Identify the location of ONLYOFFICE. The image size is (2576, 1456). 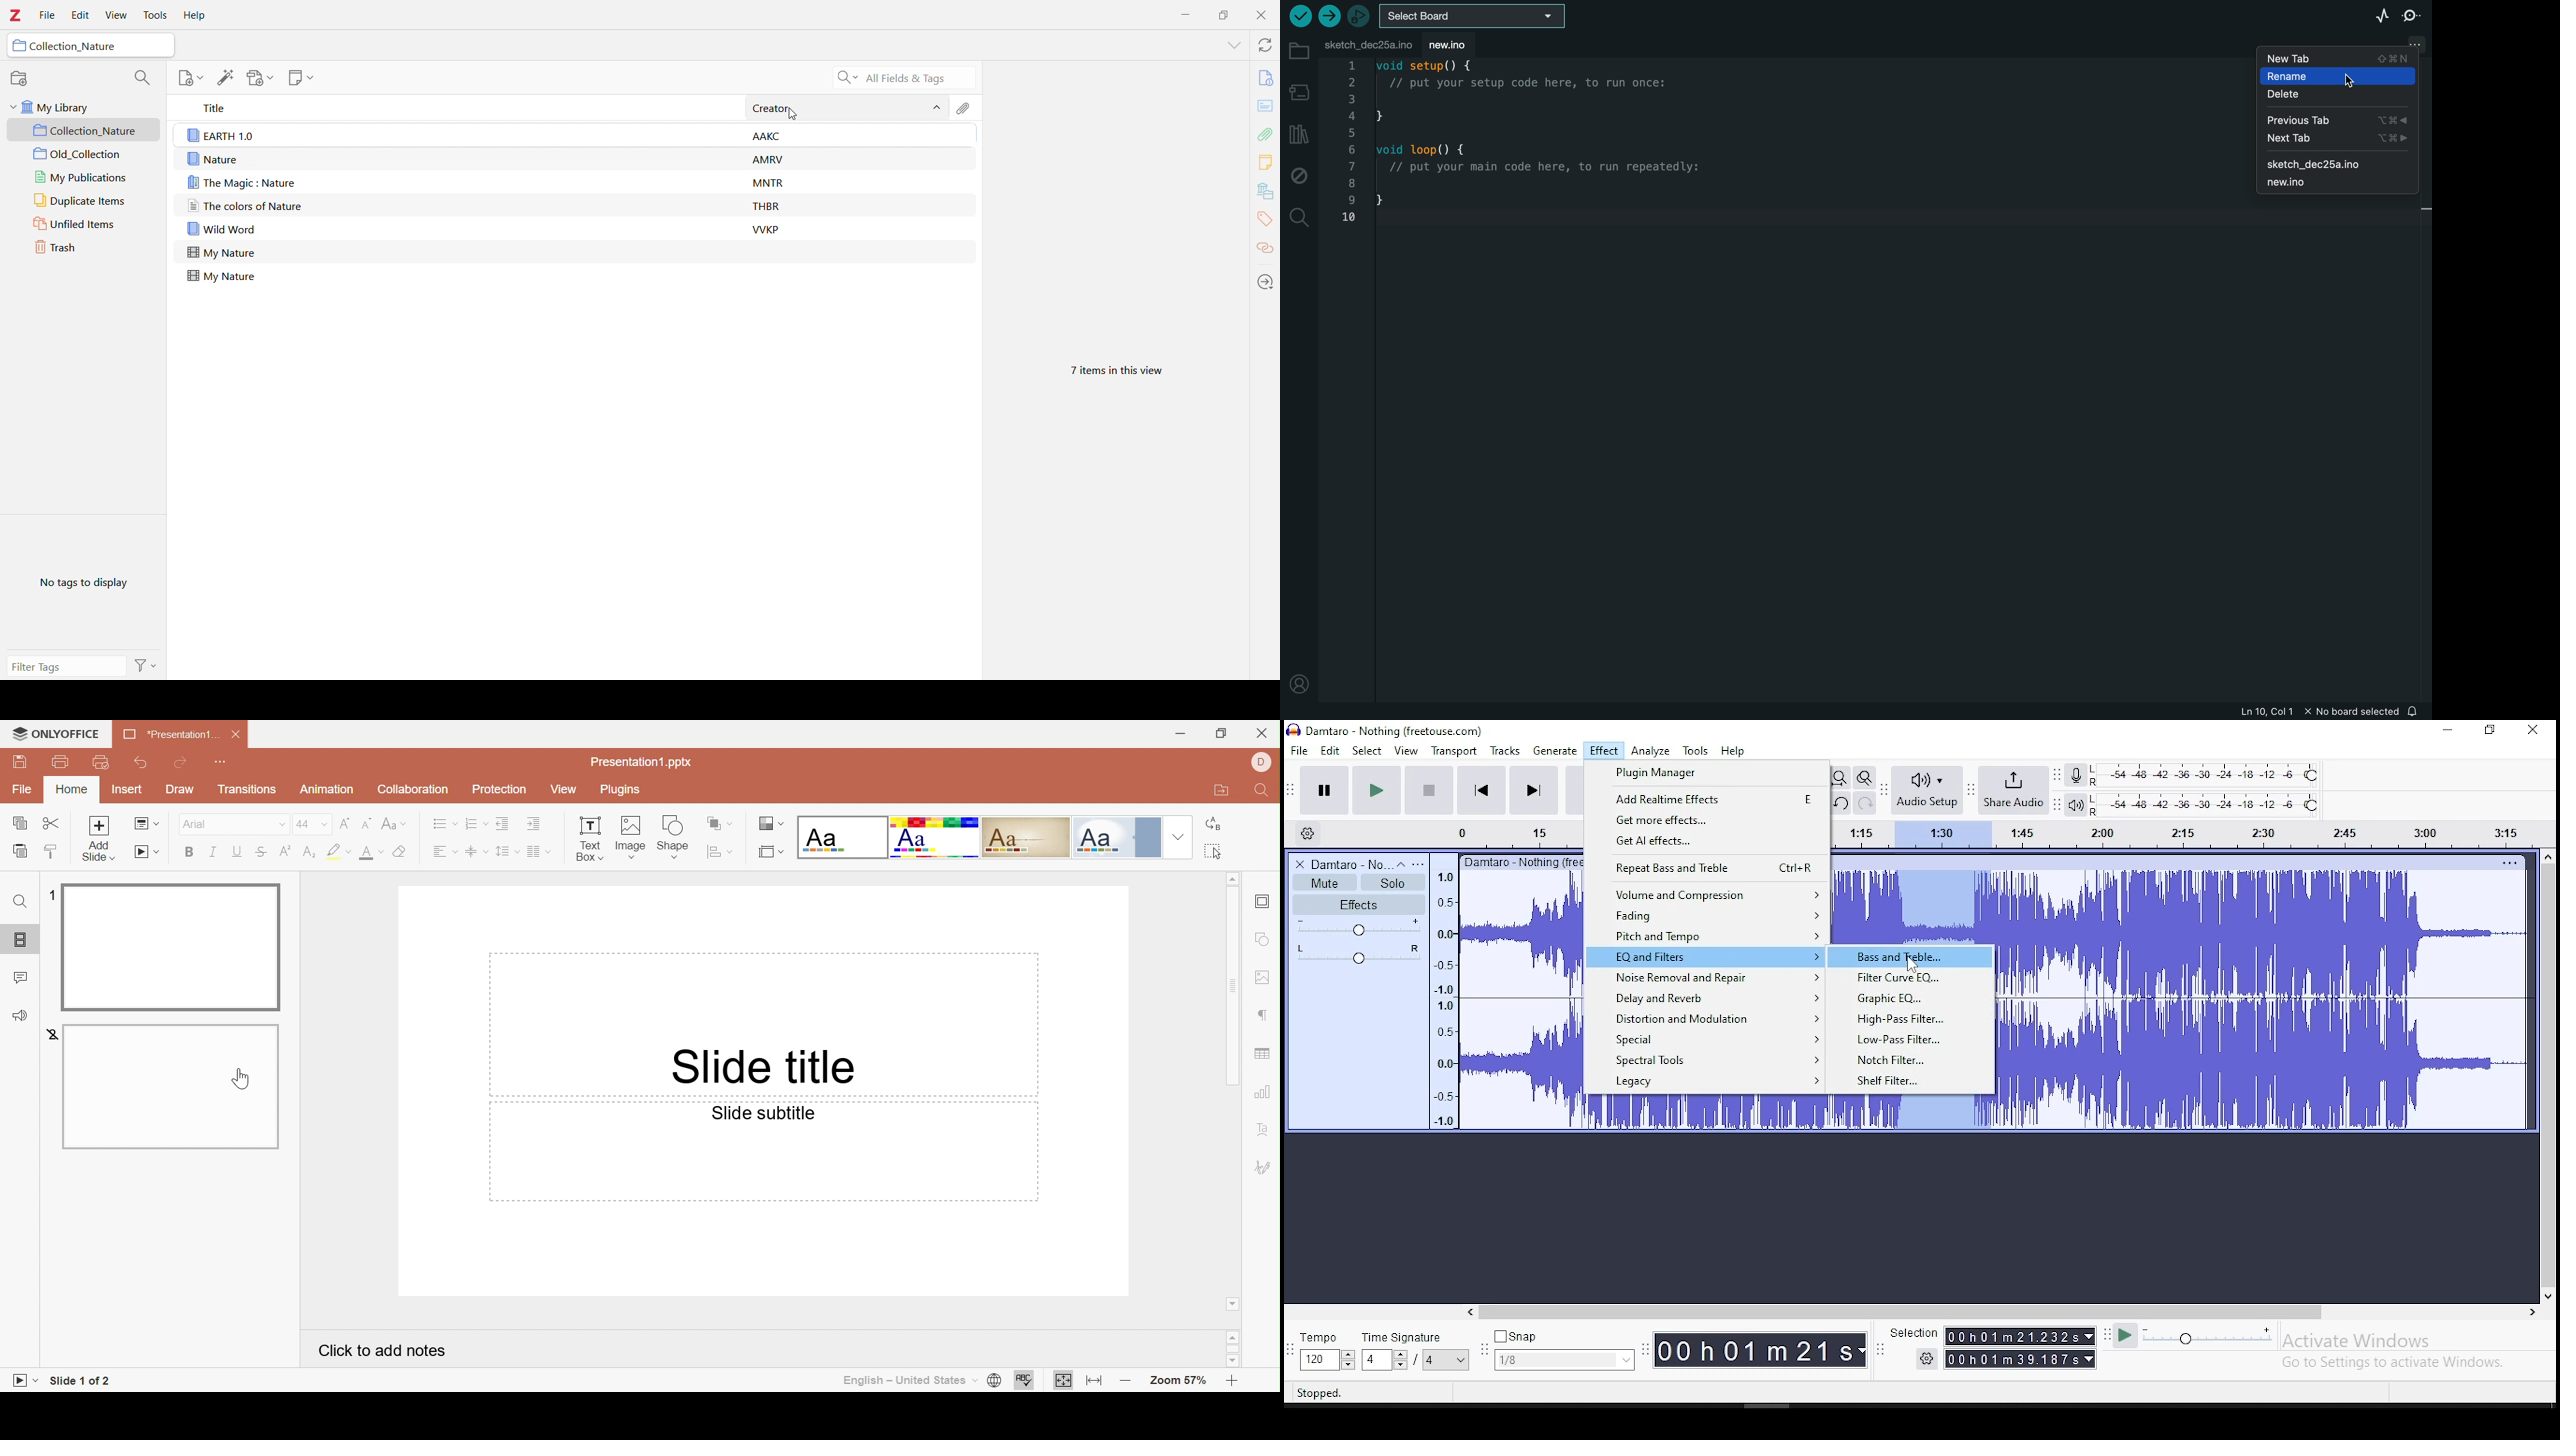
(56, 733).